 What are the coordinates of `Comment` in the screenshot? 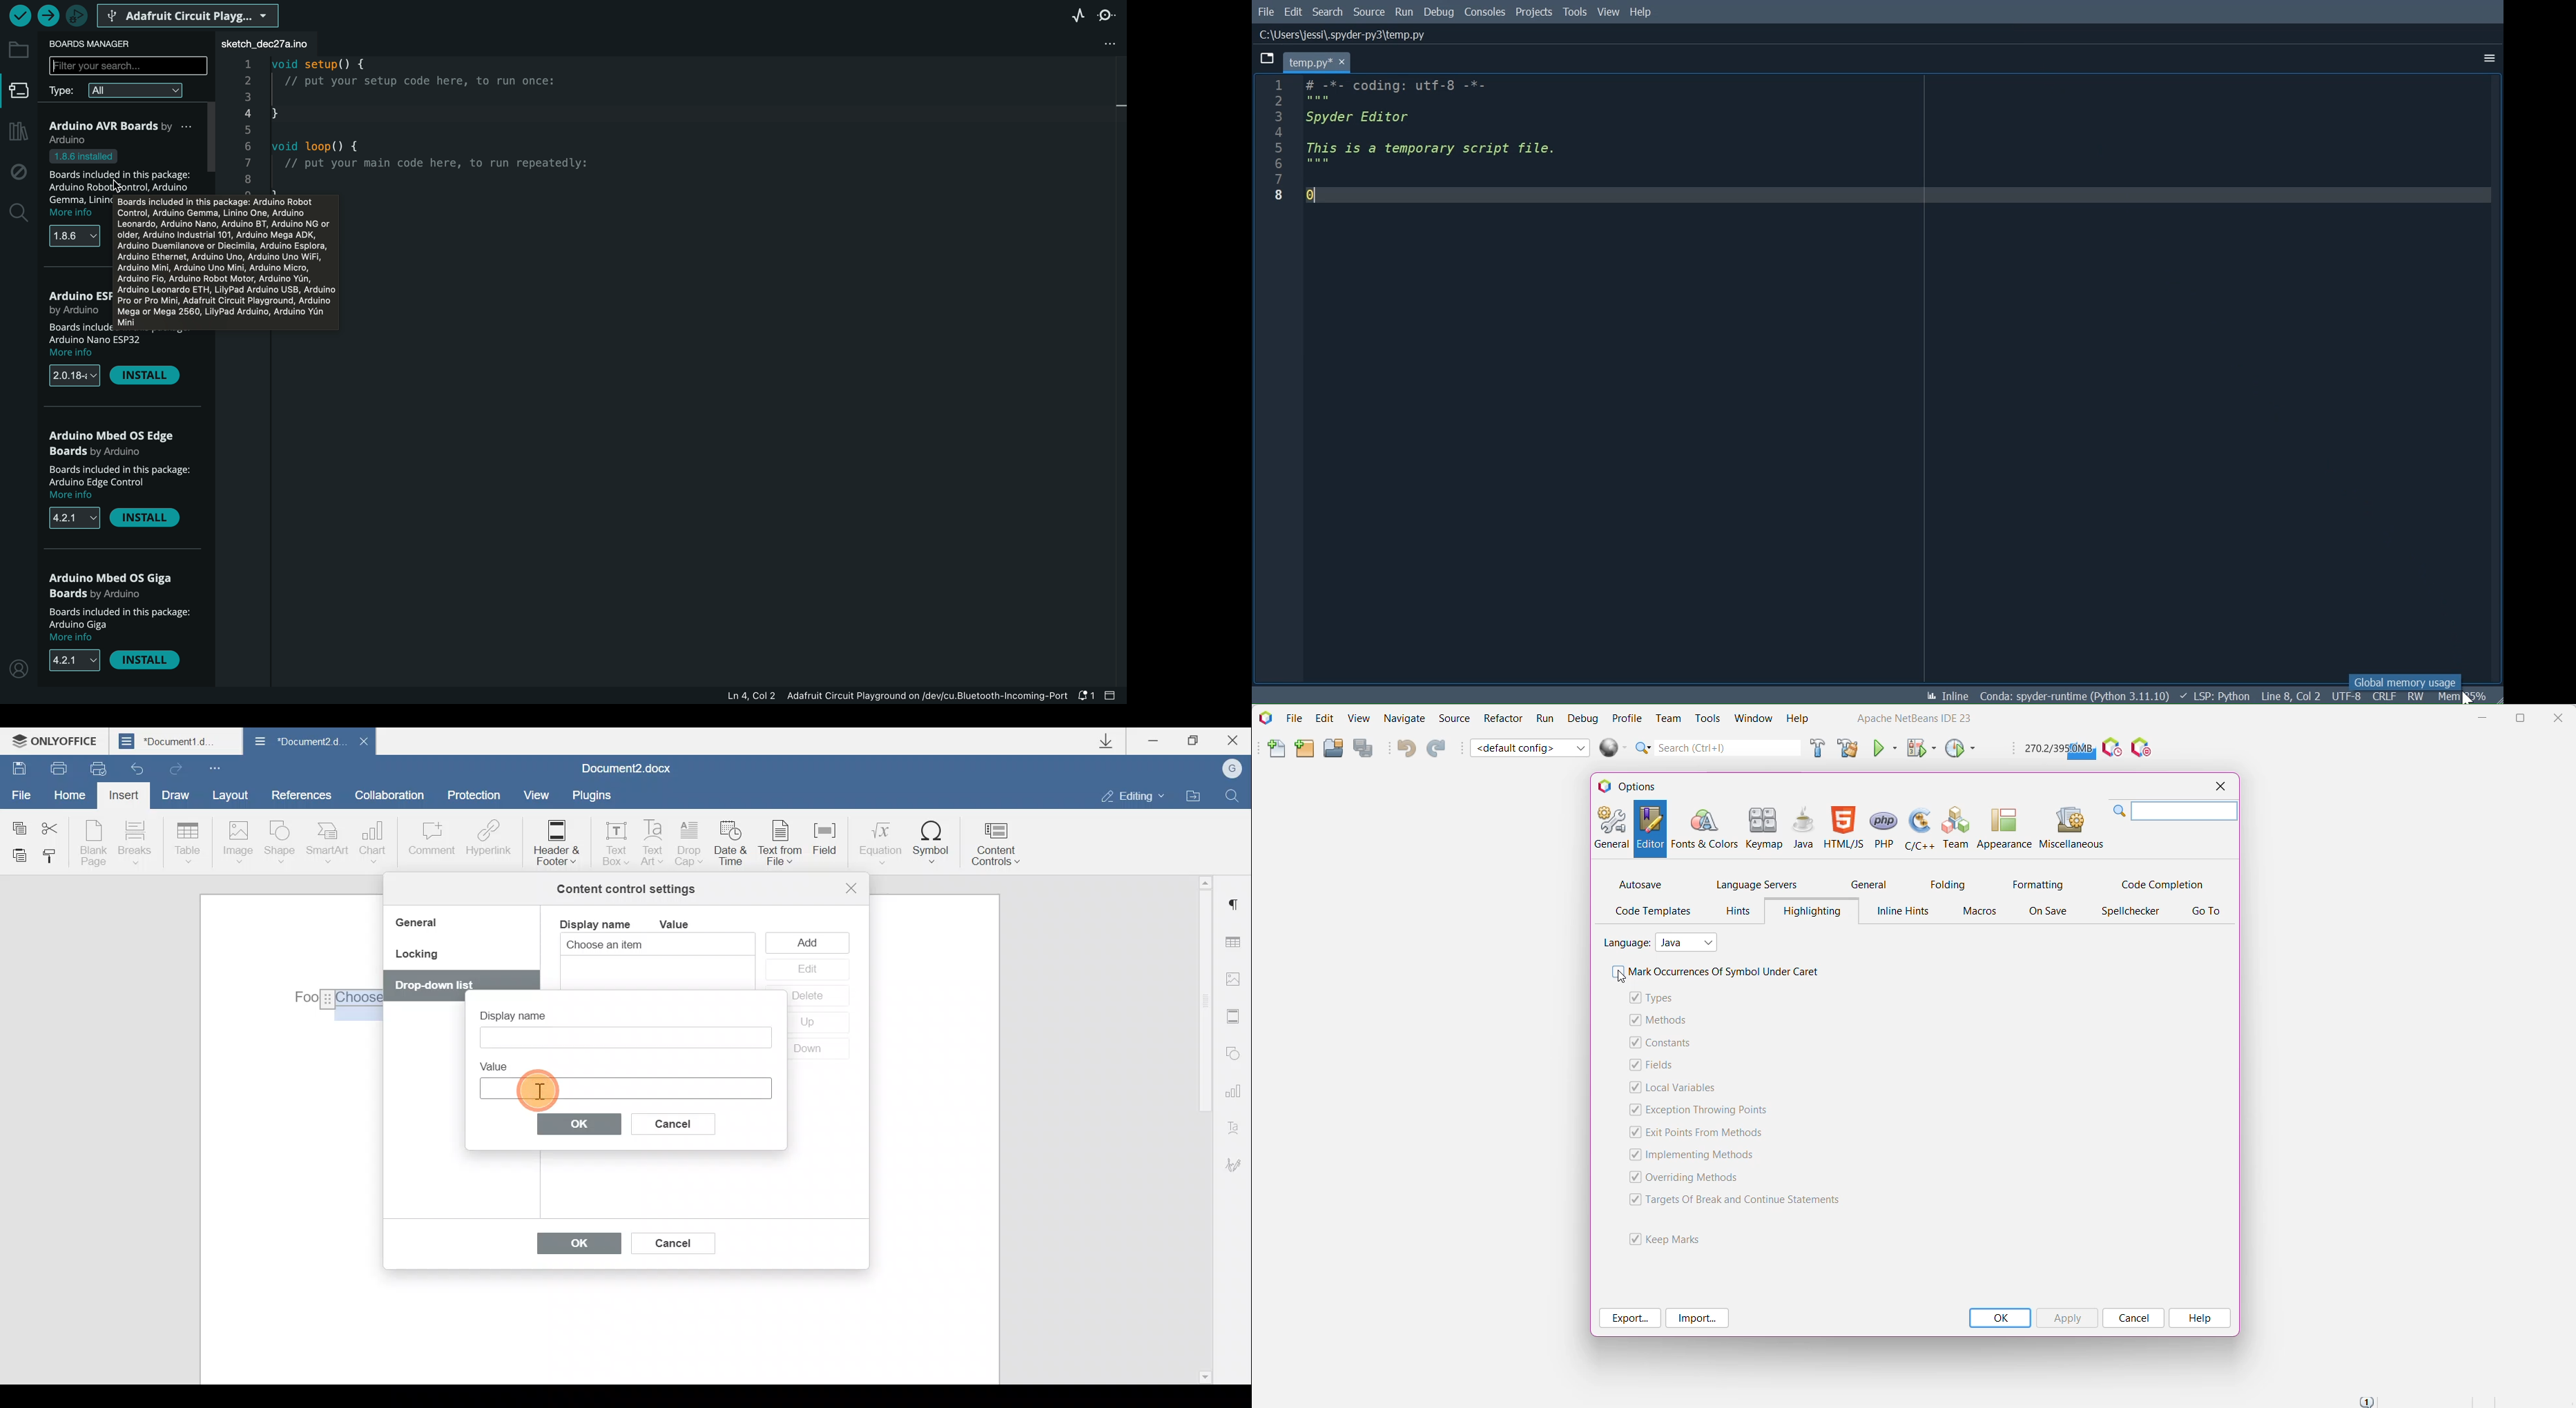 It's located at (431, 845).